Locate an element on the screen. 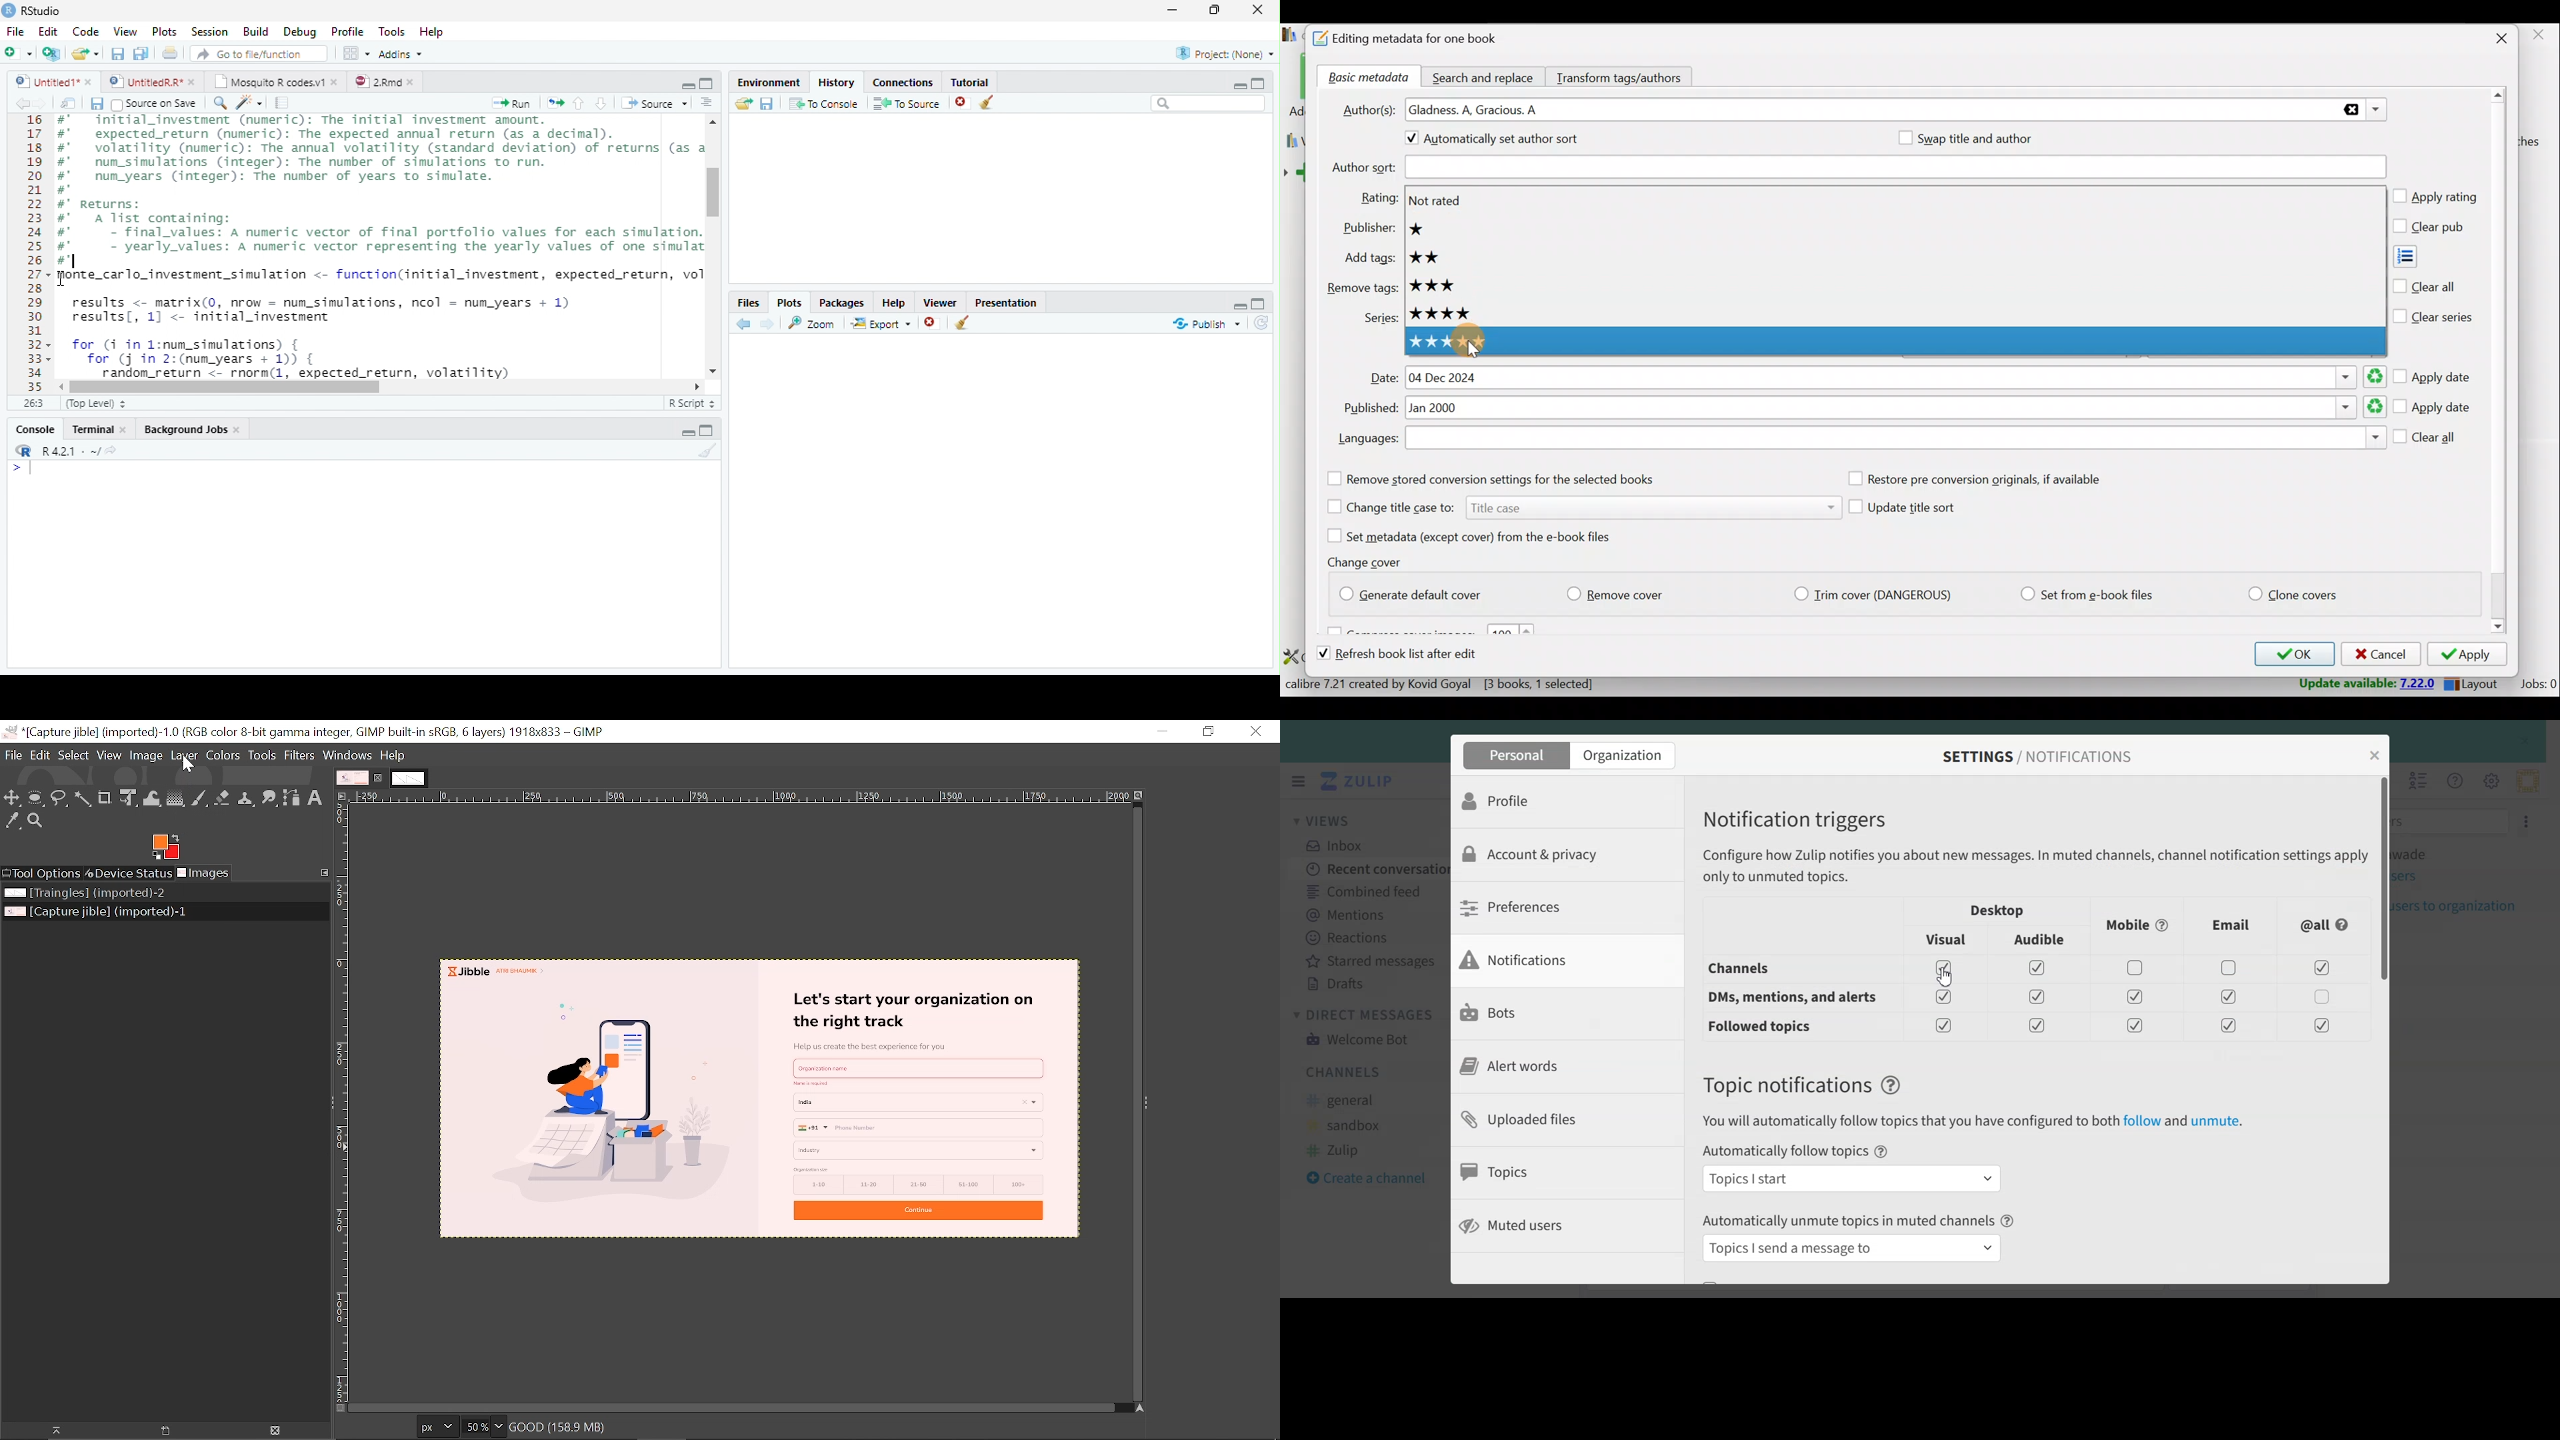 The height and width of the screenshot is (1456, 2576). Close is located at coordinates (1257, 733).